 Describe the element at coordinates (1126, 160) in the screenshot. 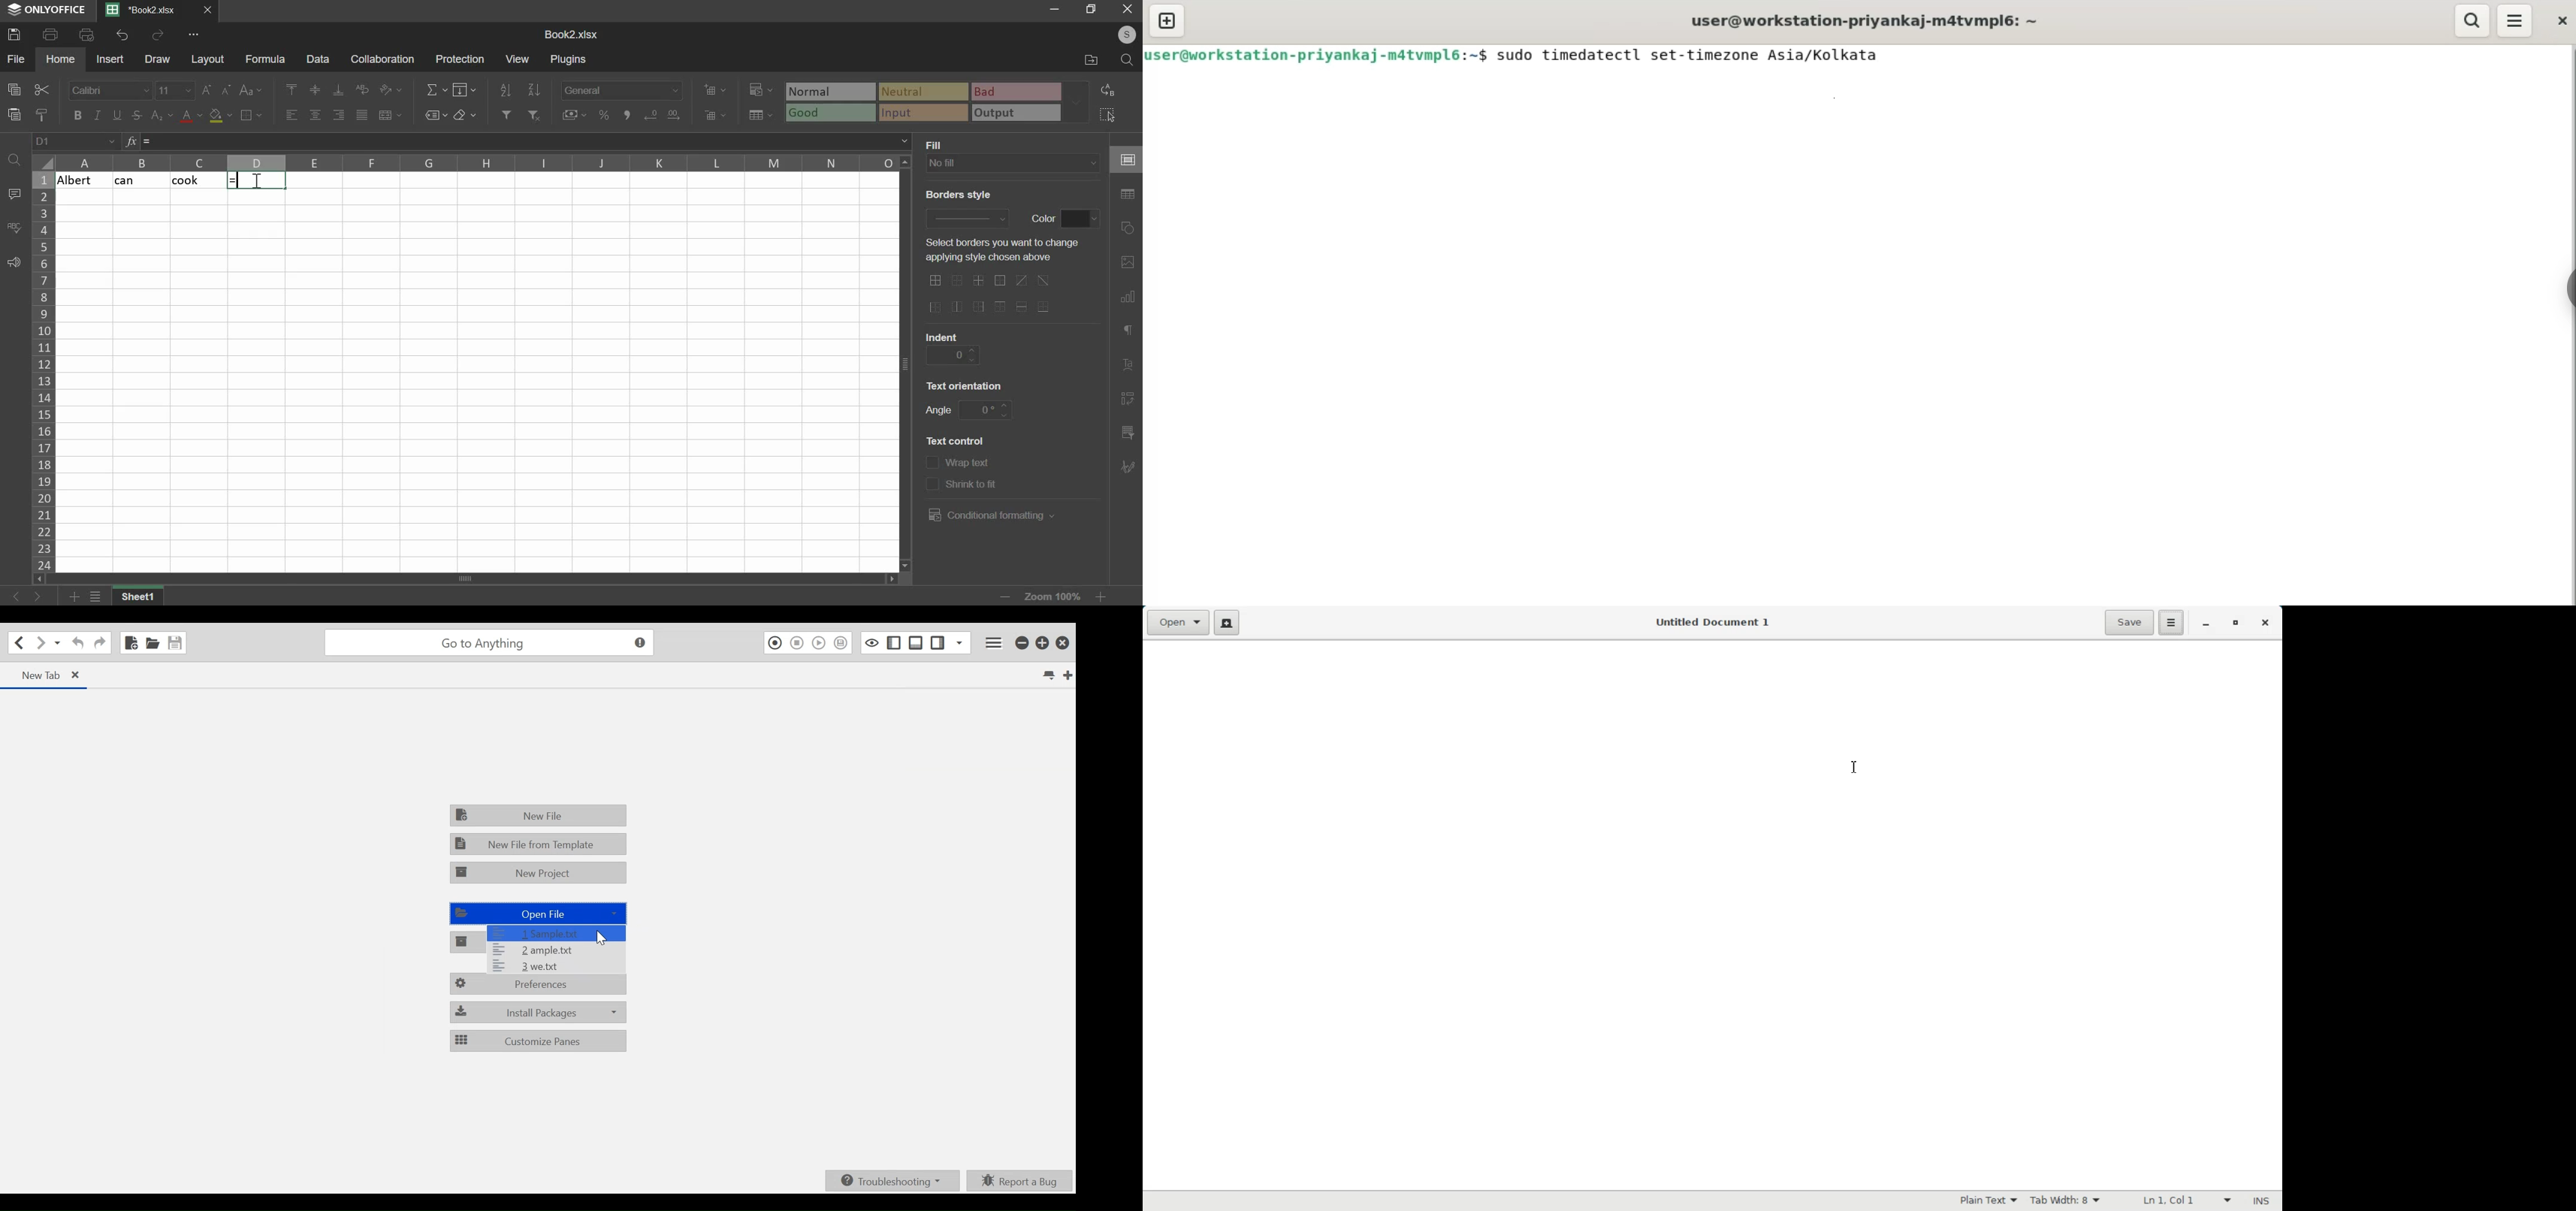

I see `cell` at that location.